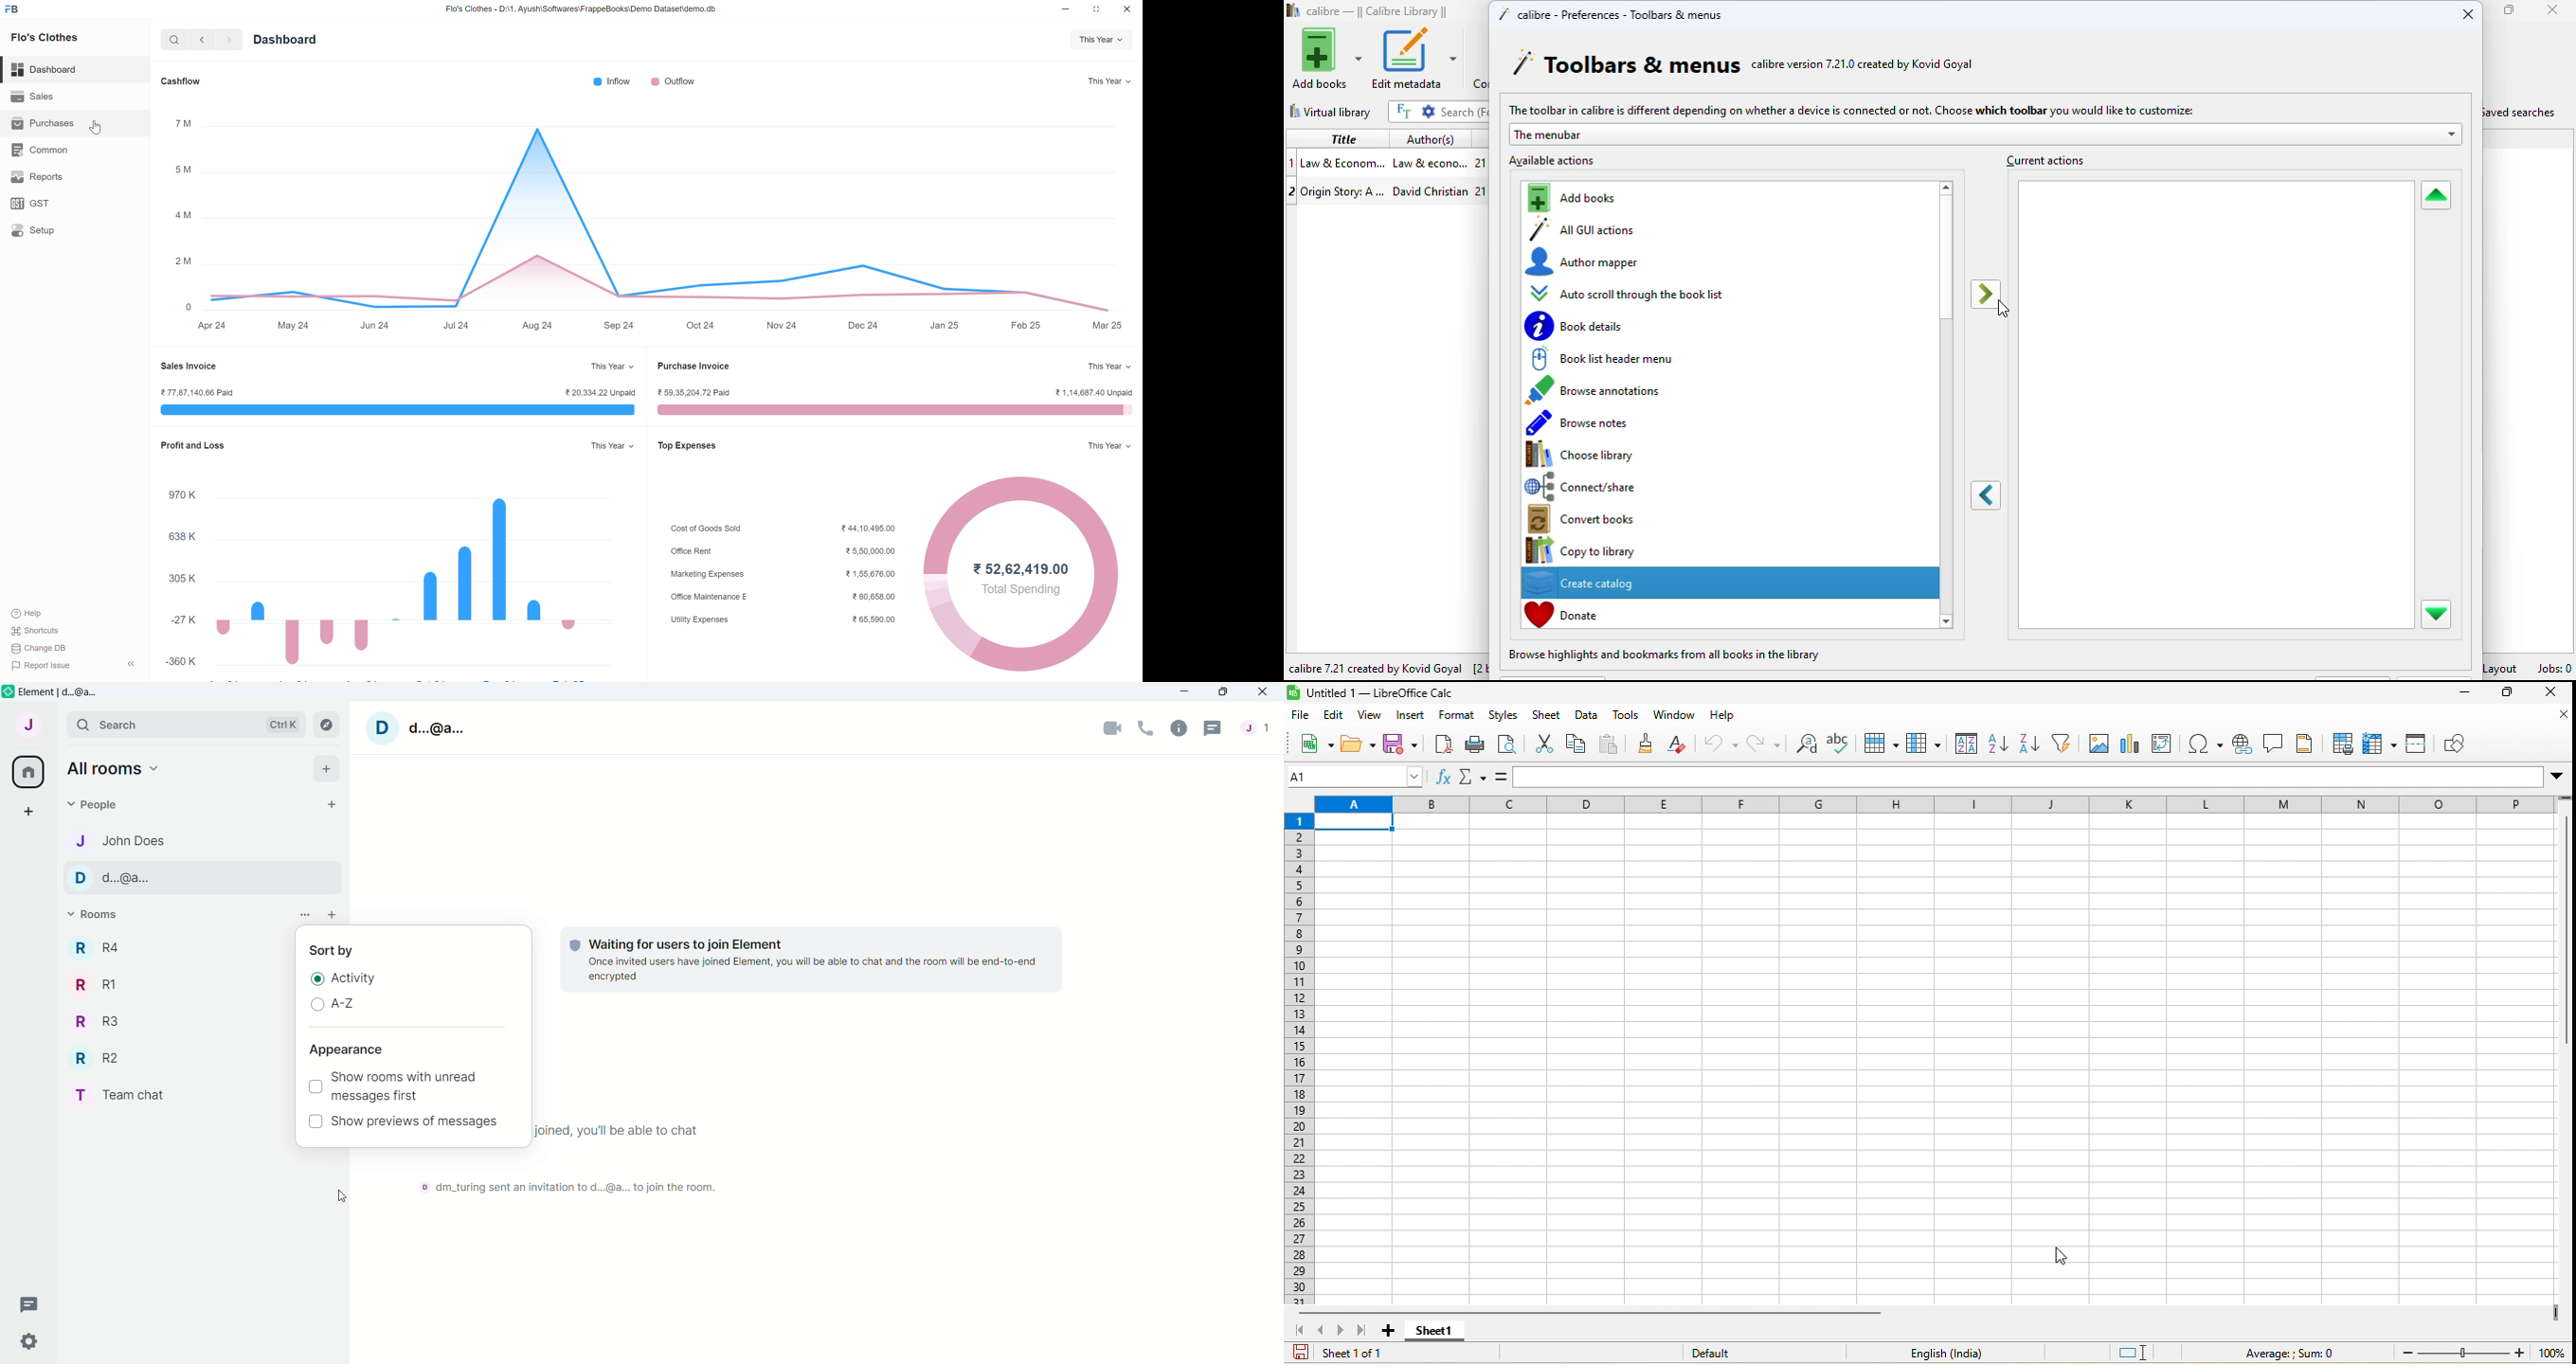 This screenshot has height=1372, width=2576. I want to click on Cursor, so click(96, 127).